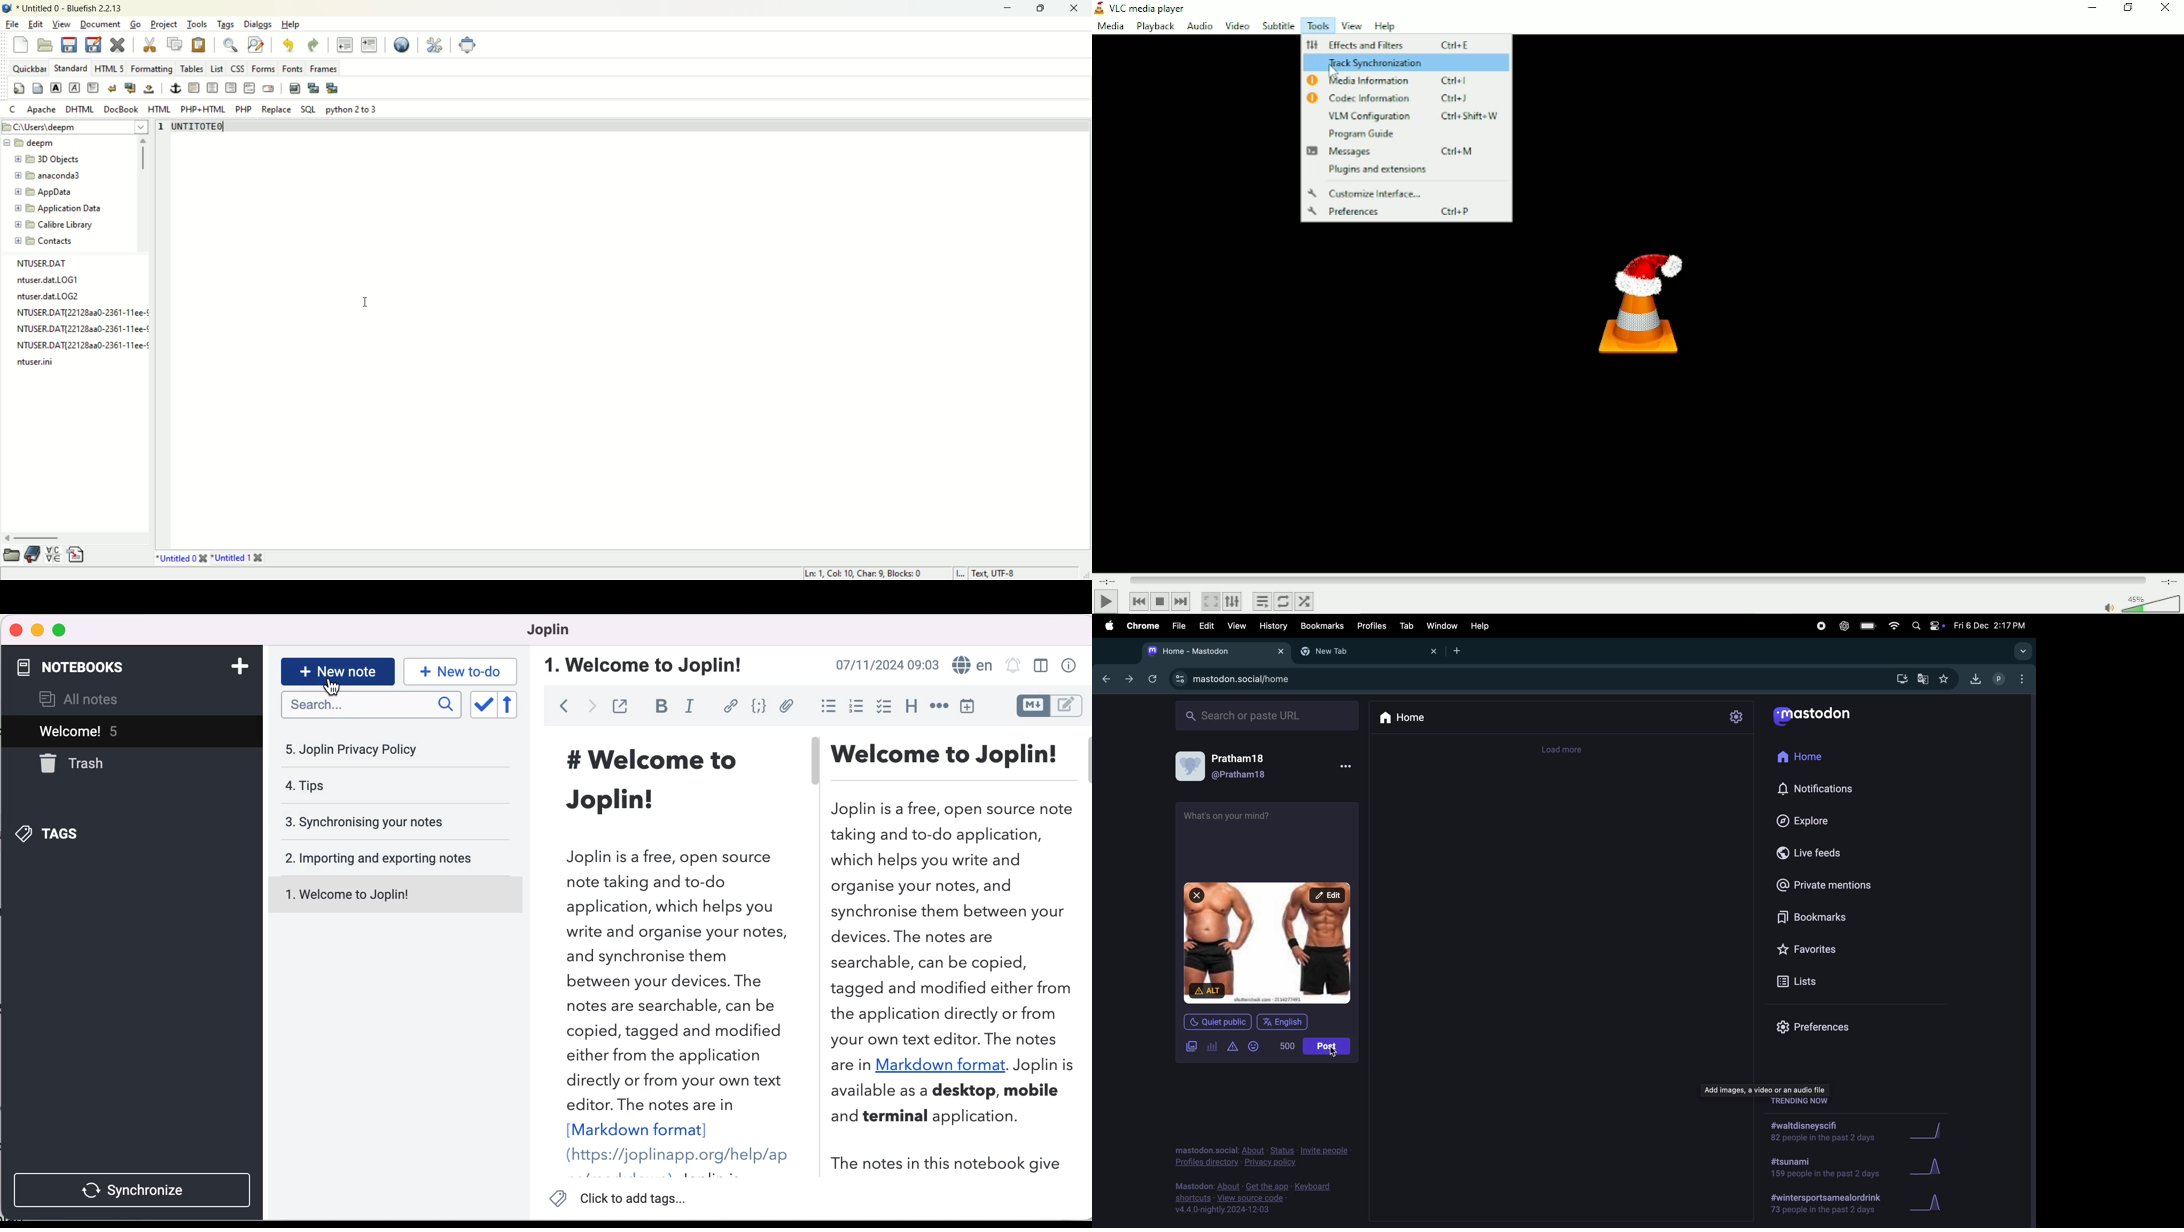 The height and width of the screenshot is (1232, 2184). What do you see at coordinates (176, 88) in the screenshot?
I see `anchor` at bounding box center [176, 88].